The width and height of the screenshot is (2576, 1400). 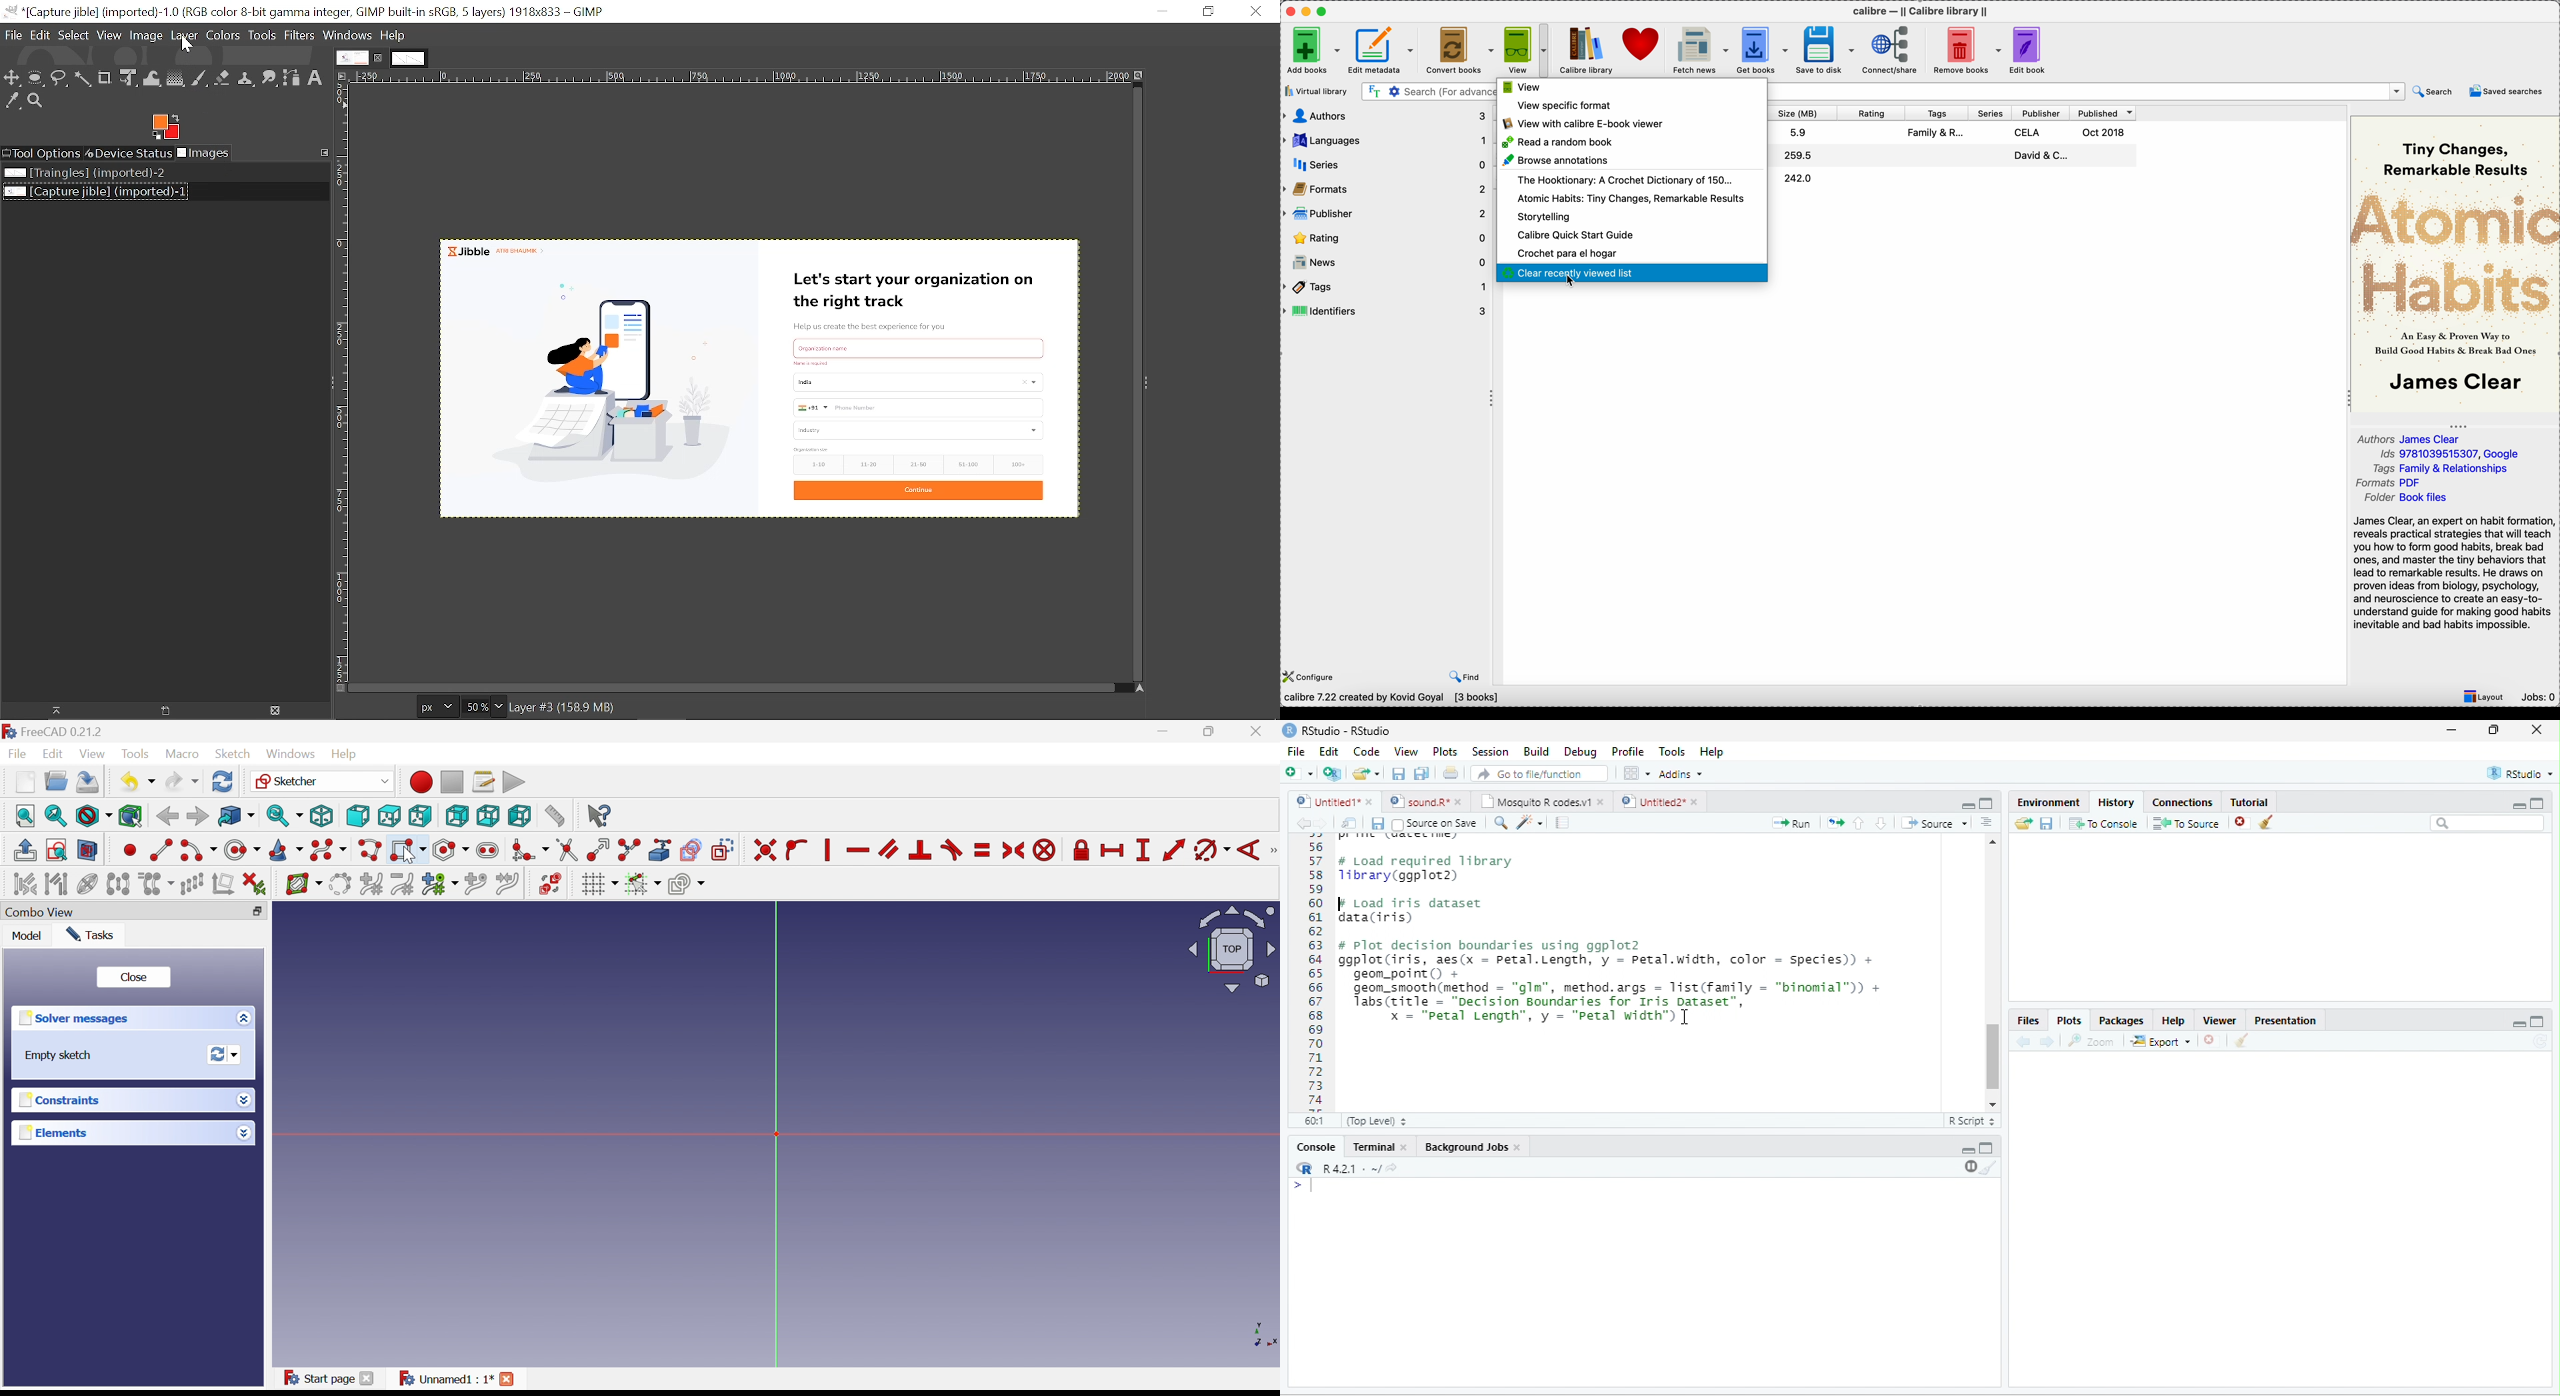 I want to click on search file, so click(x=1540, y=773).